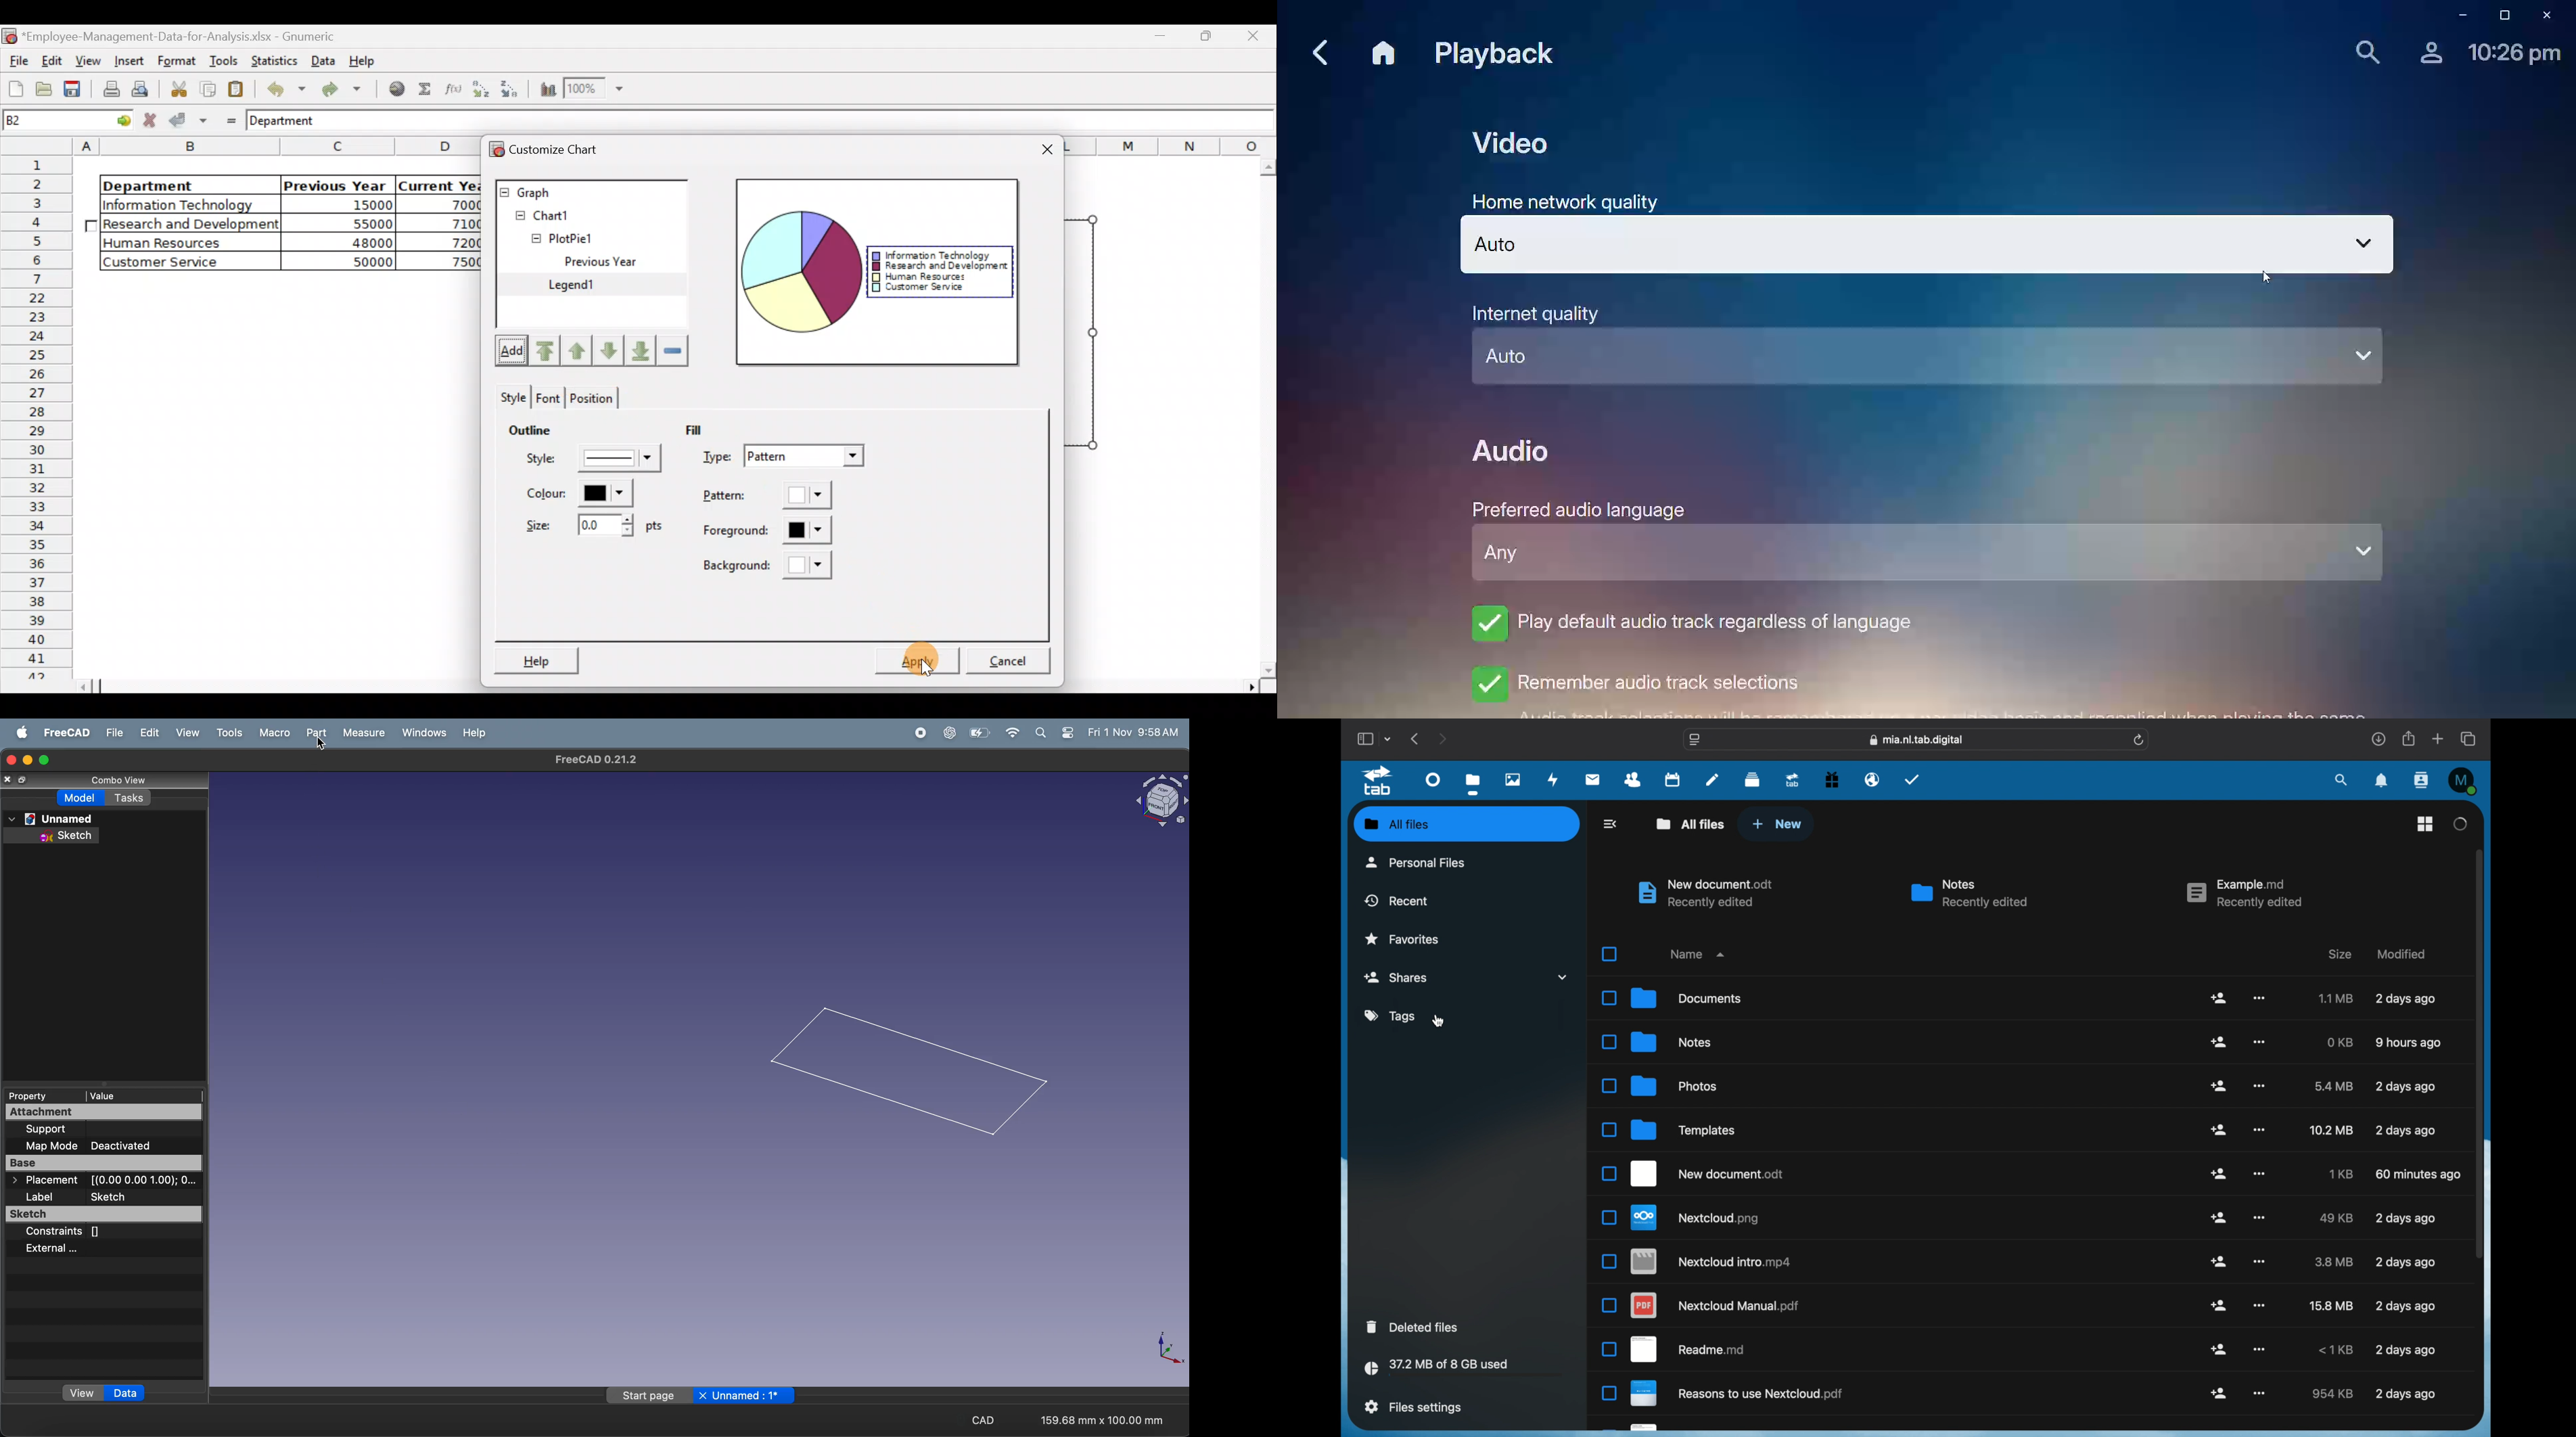  I want to click on storage, so click(1466, 1369).